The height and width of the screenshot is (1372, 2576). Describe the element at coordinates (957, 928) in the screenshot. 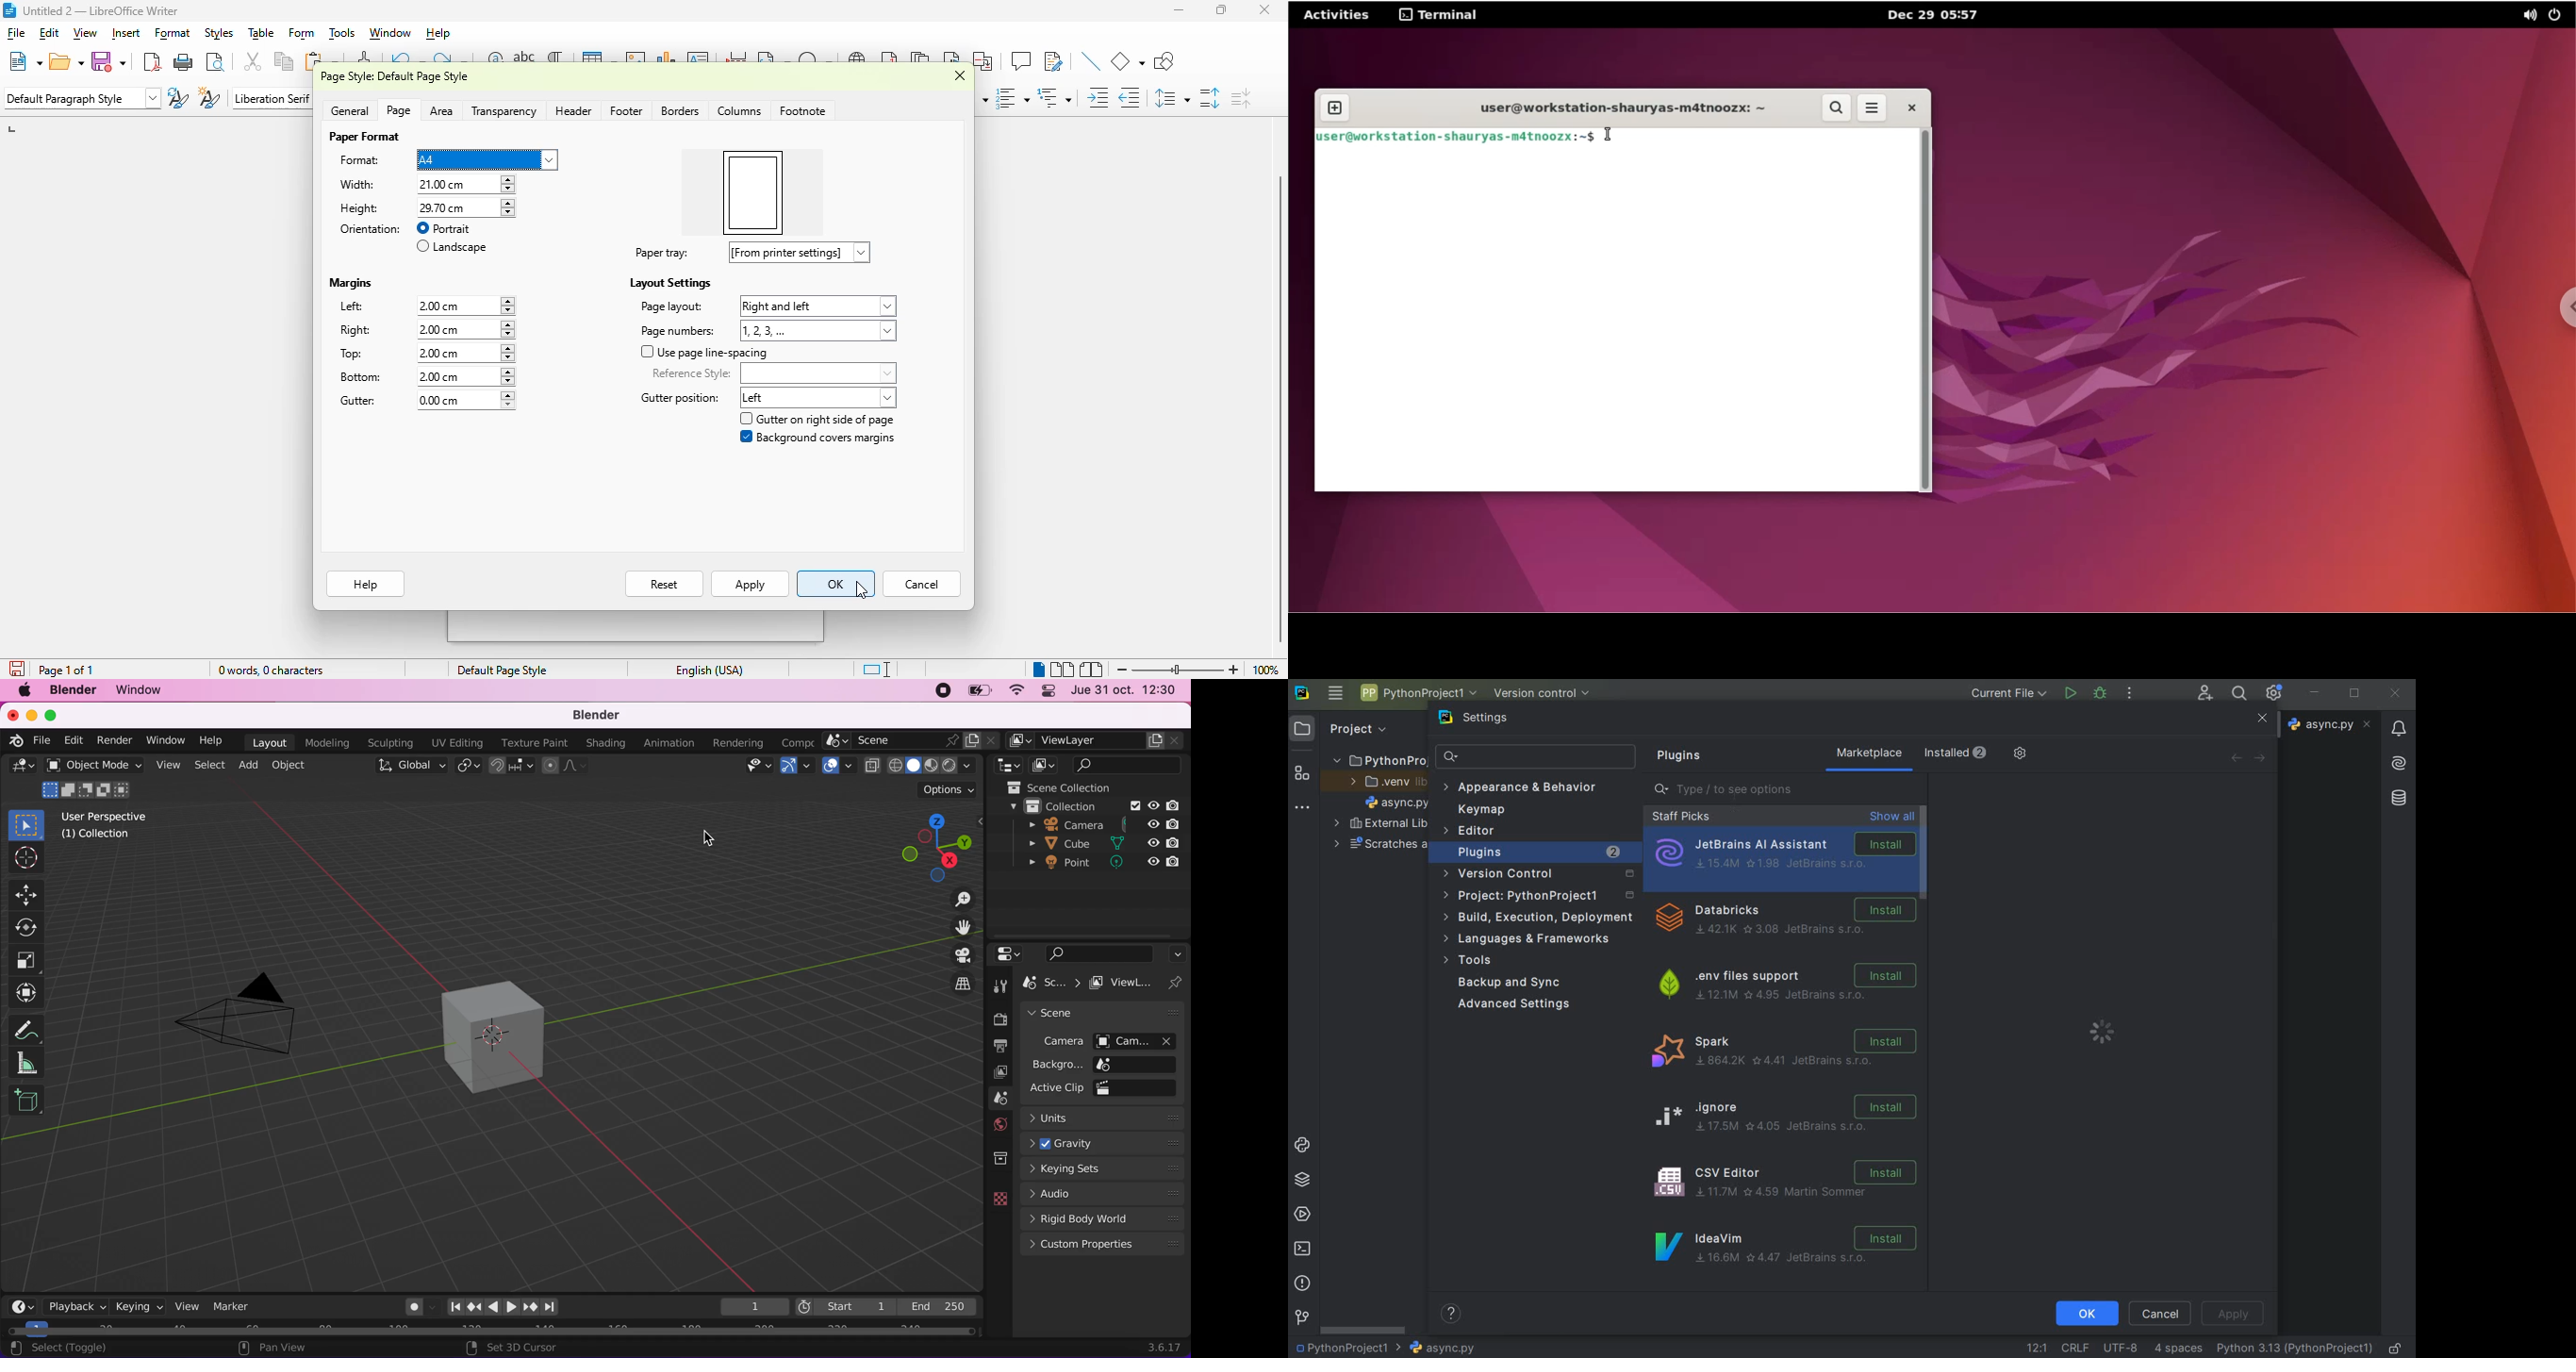

I see `move the view` at that location.